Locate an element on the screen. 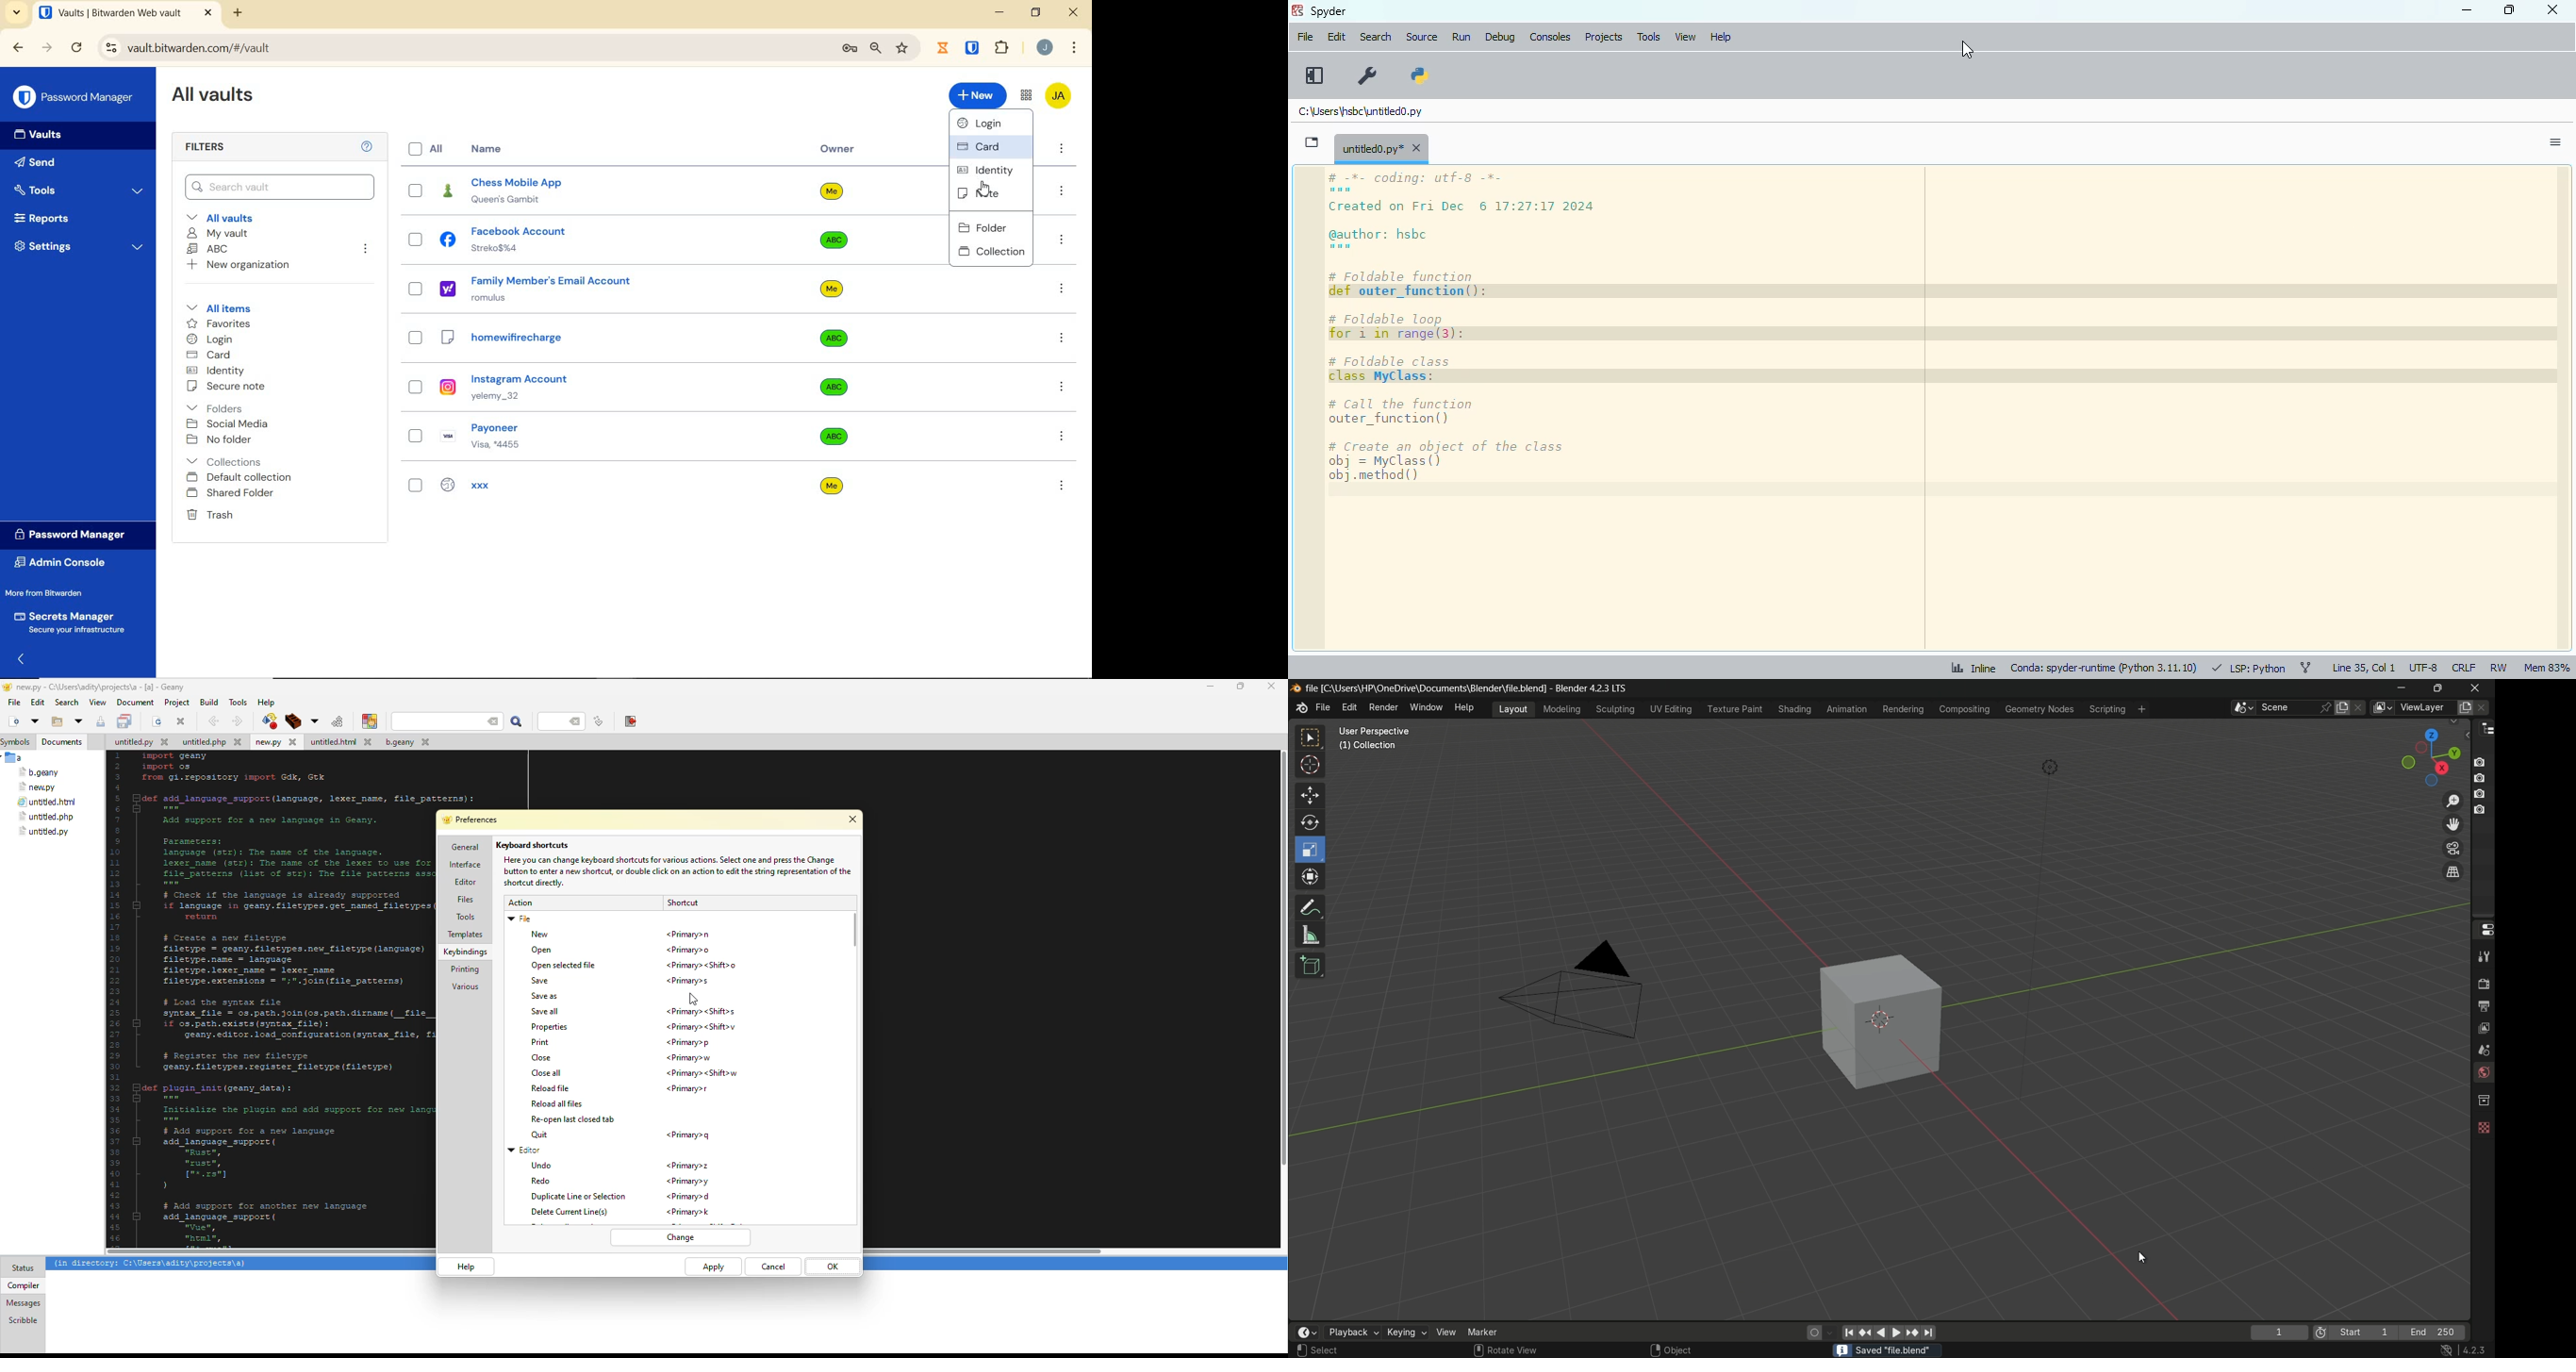 This screenshot has width=2576, height=1372. New is located at coordinates (977, 96).